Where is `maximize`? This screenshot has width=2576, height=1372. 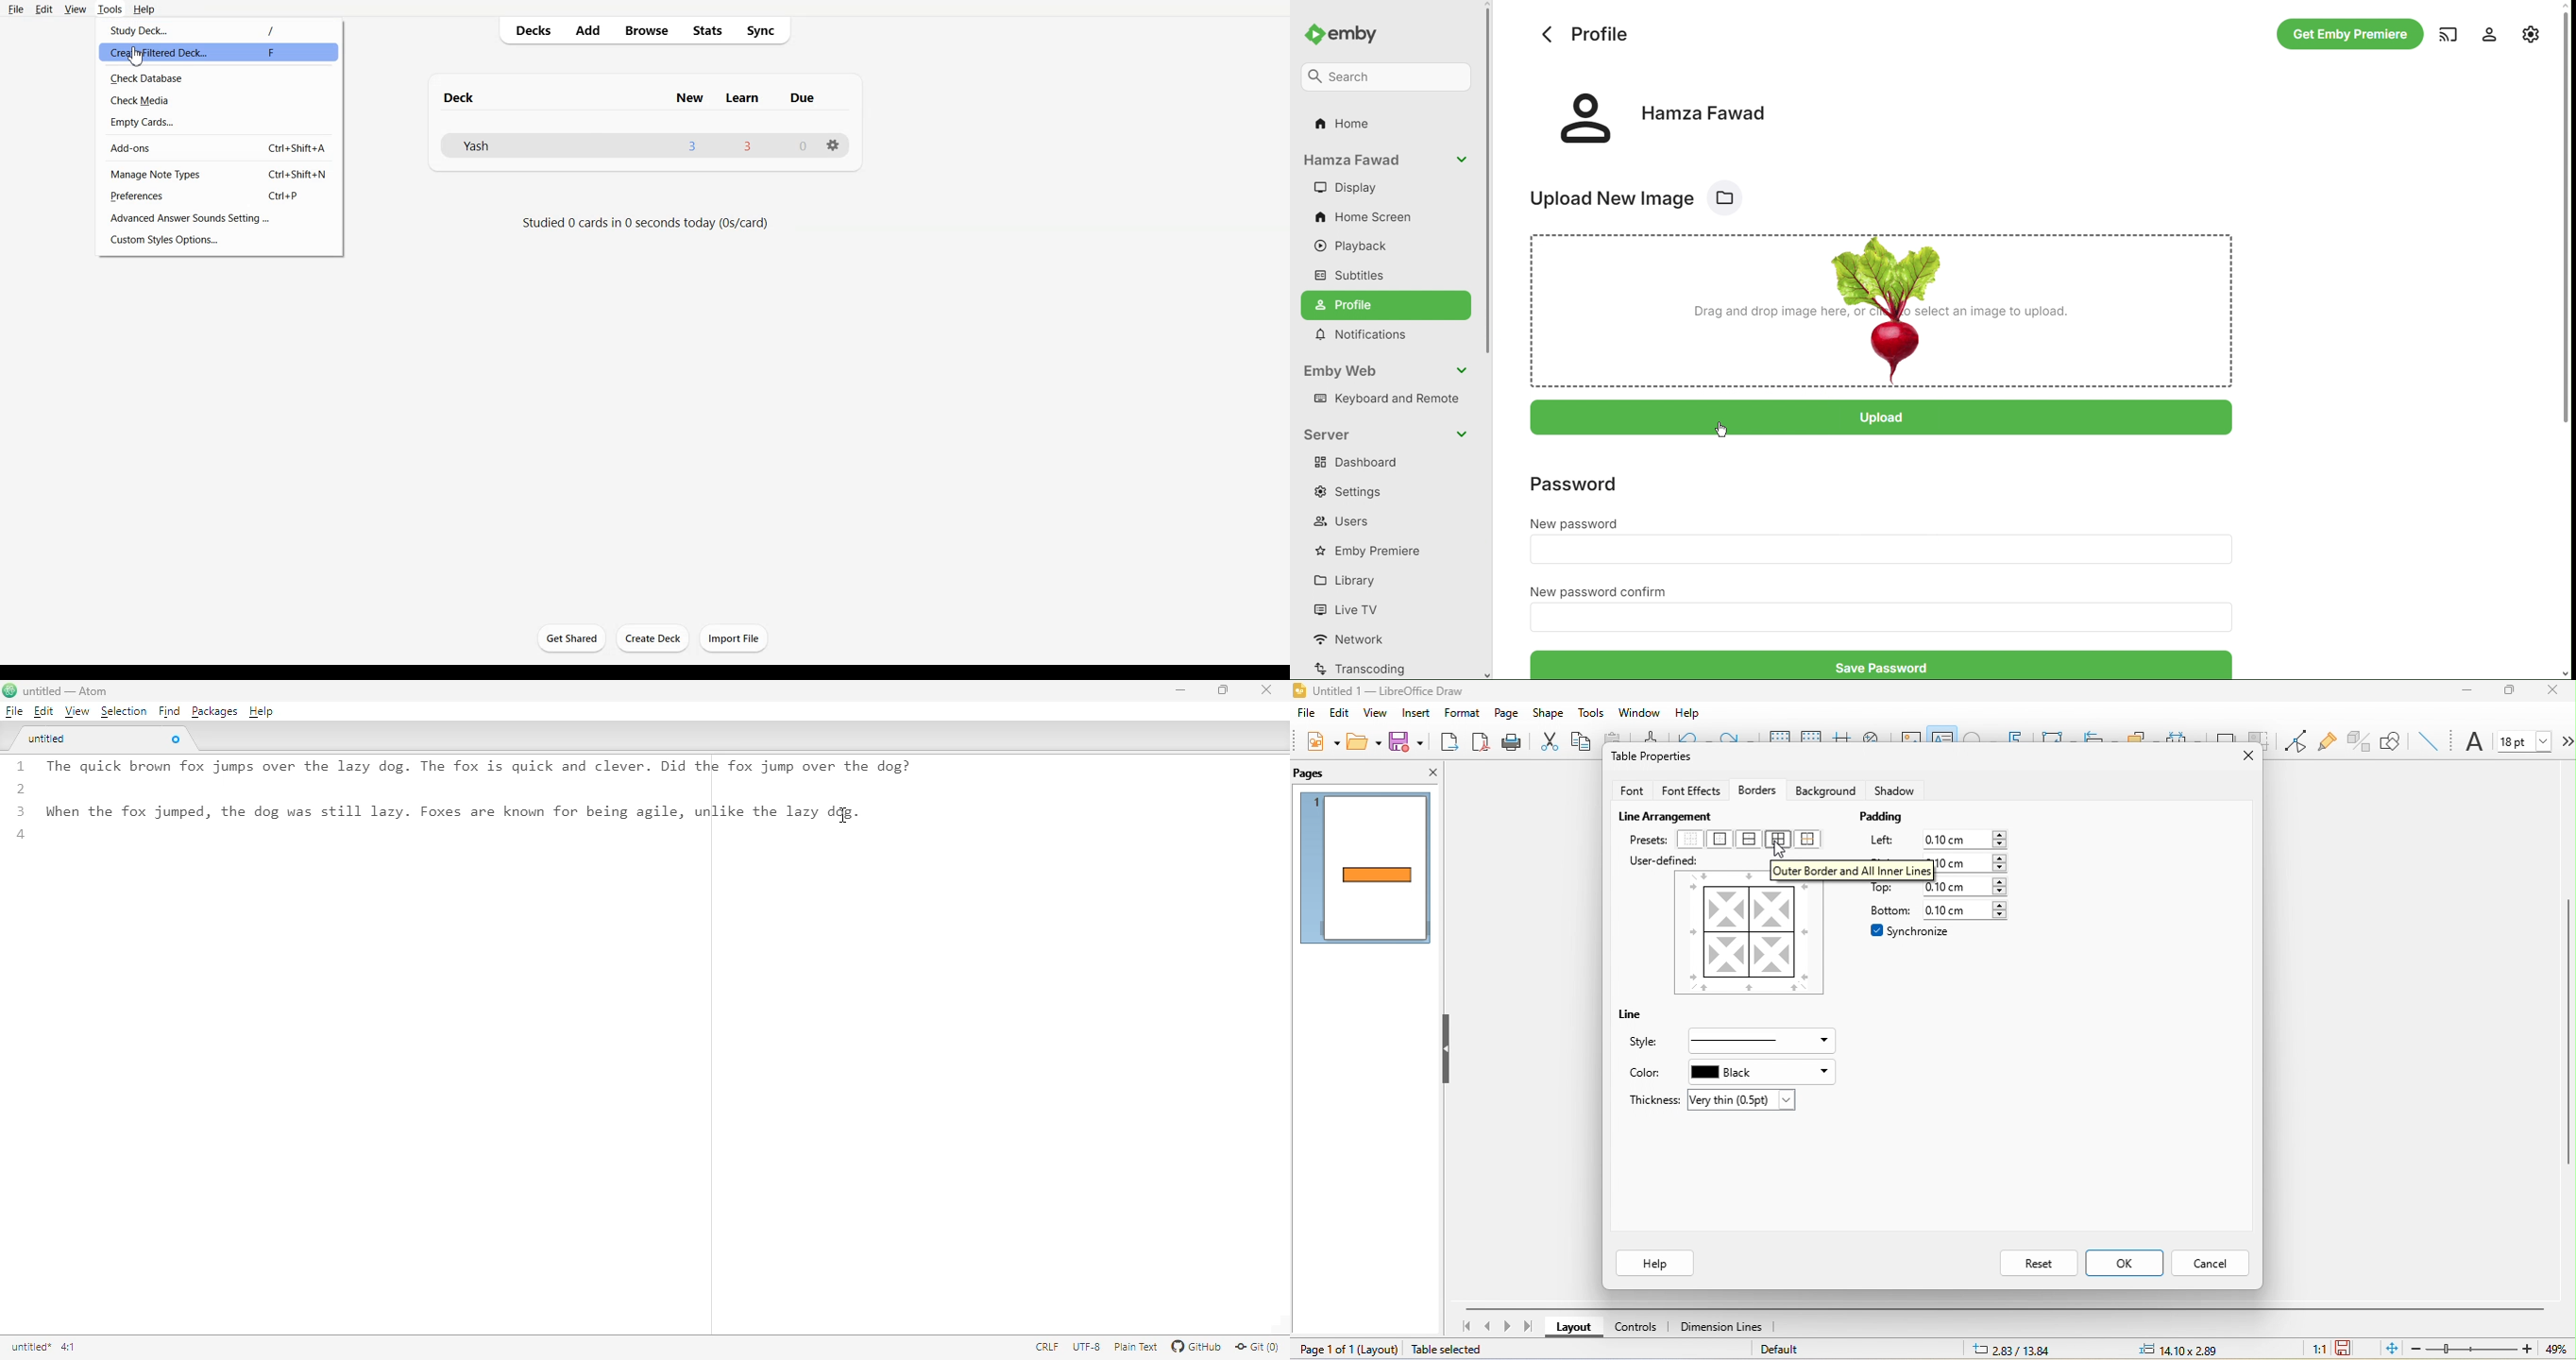
maximize is located at coordinates (2515, 694).